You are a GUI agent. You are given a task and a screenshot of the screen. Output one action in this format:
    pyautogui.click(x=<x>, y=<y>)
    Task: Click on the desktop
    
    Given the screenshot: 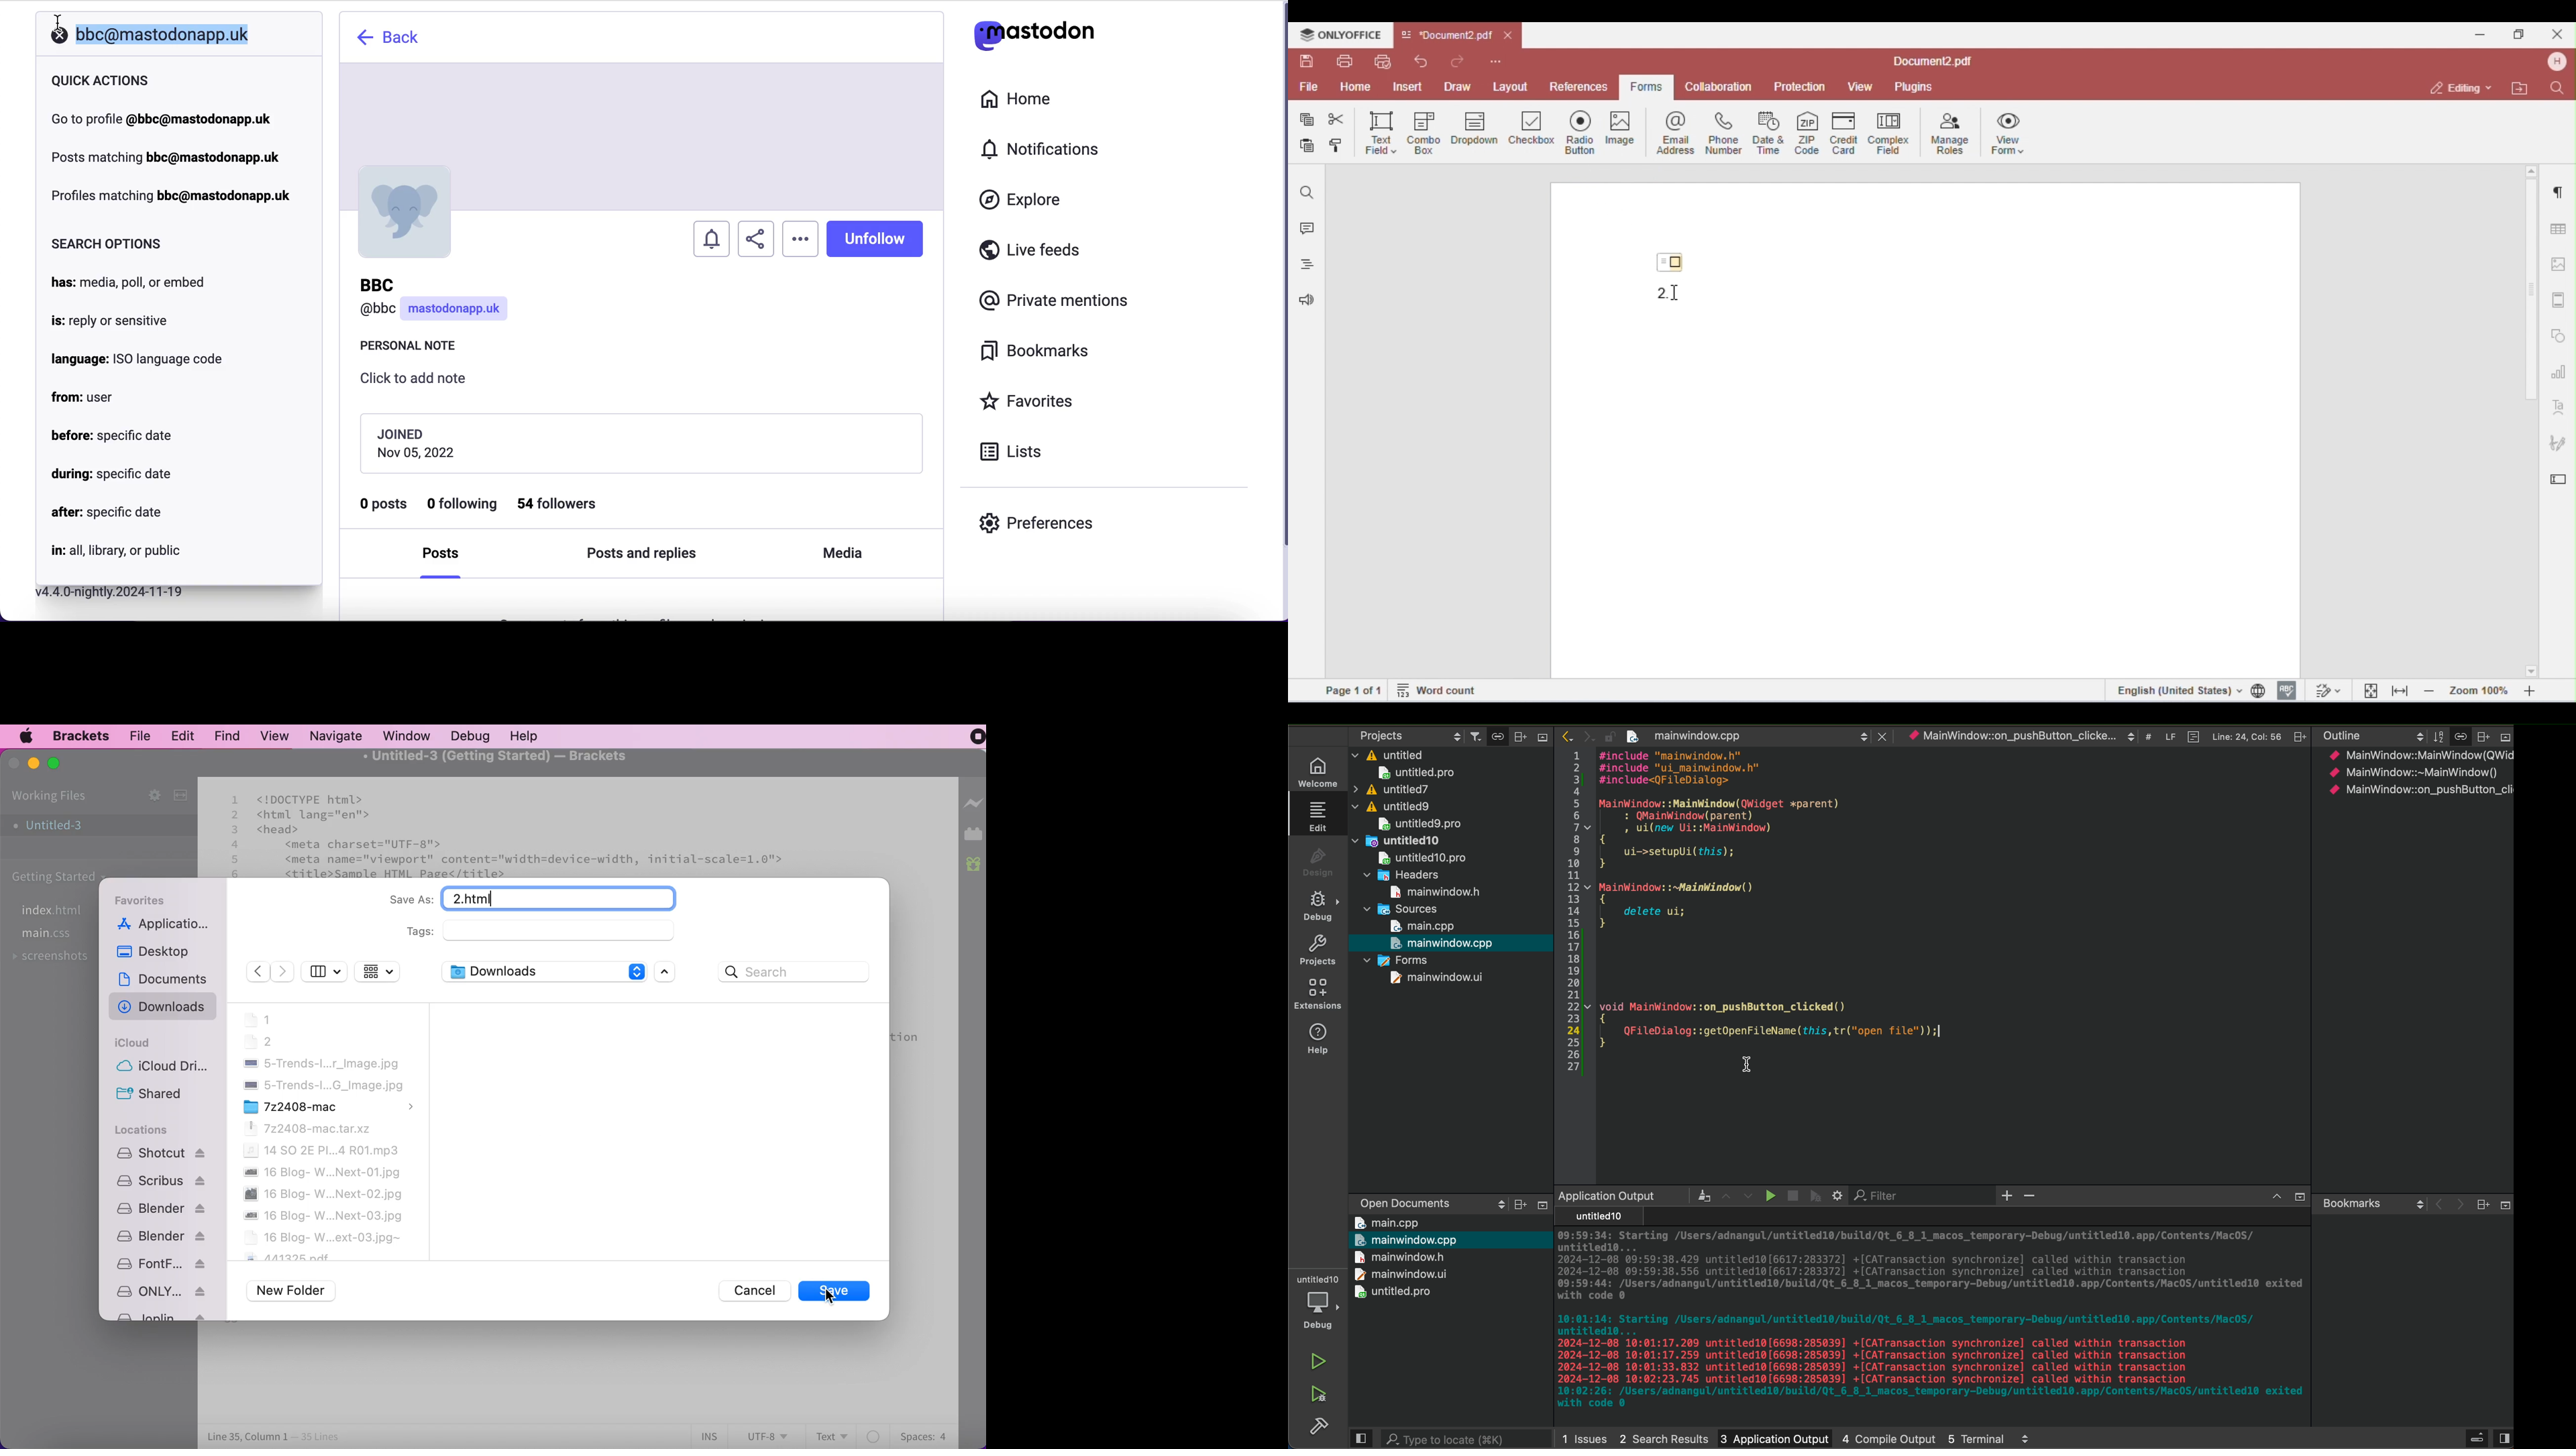 What is the action you would take?
    pyautogui.click(x=158, y=953)
    